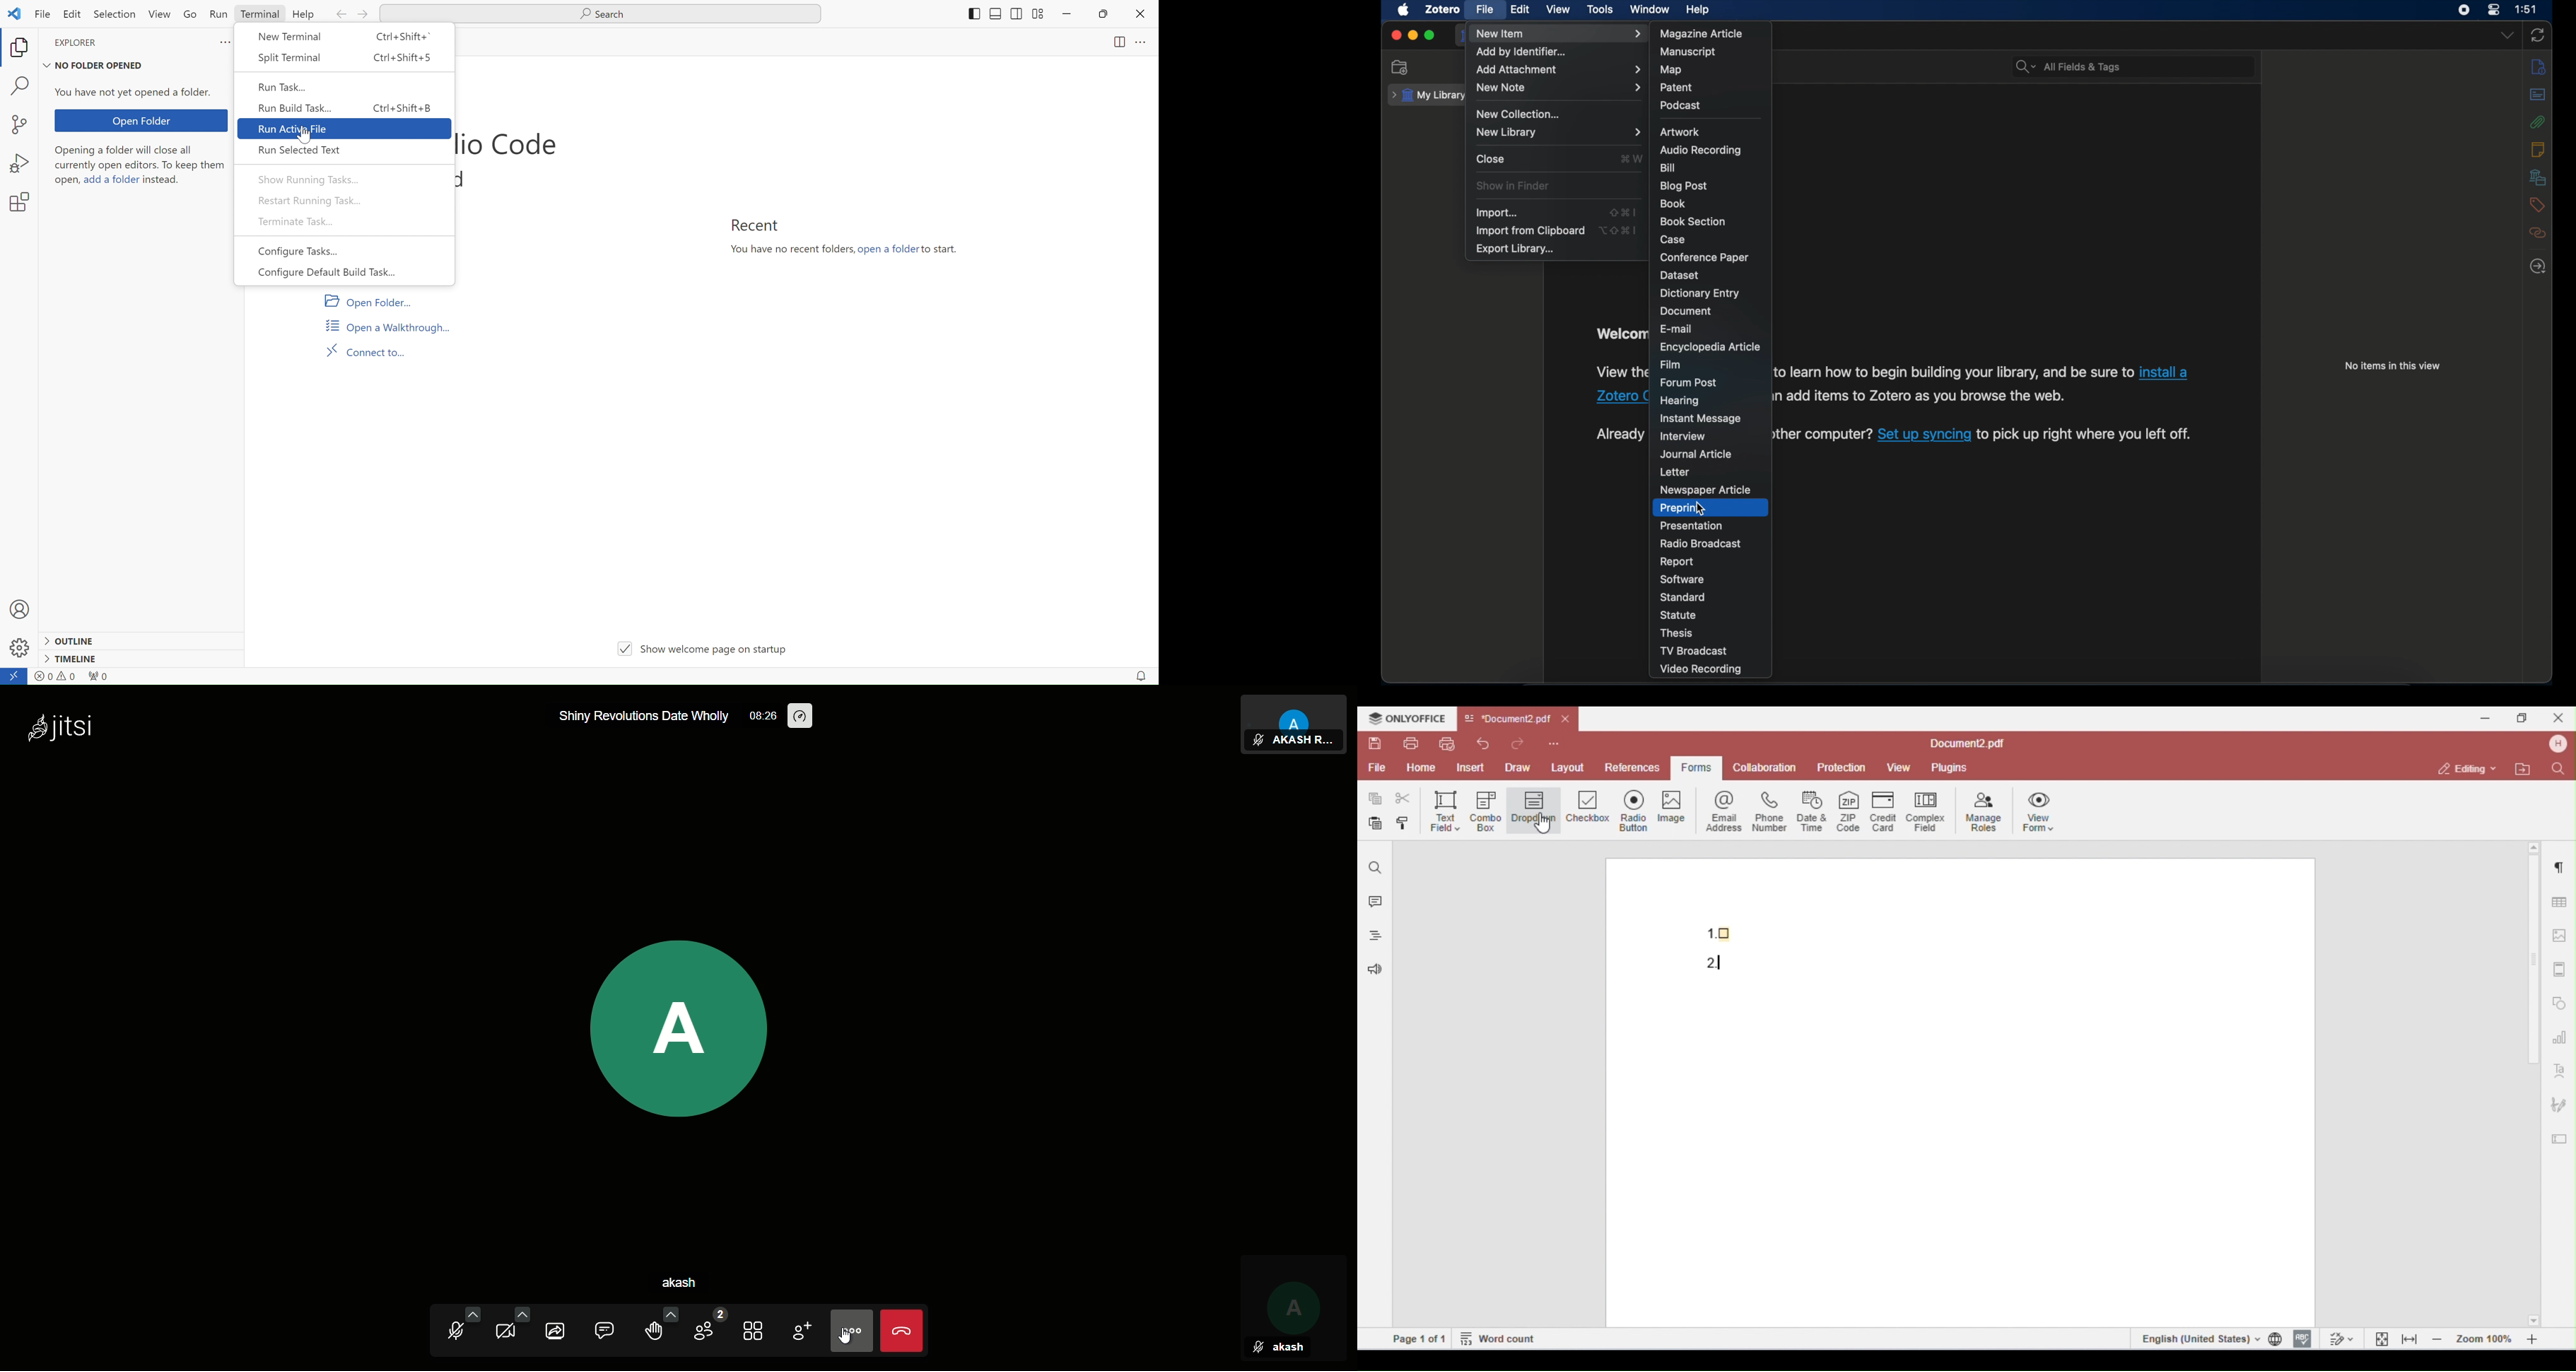  Describe the element at coordinates (1618, 371) in the screenshot. I see `View the` at that location.